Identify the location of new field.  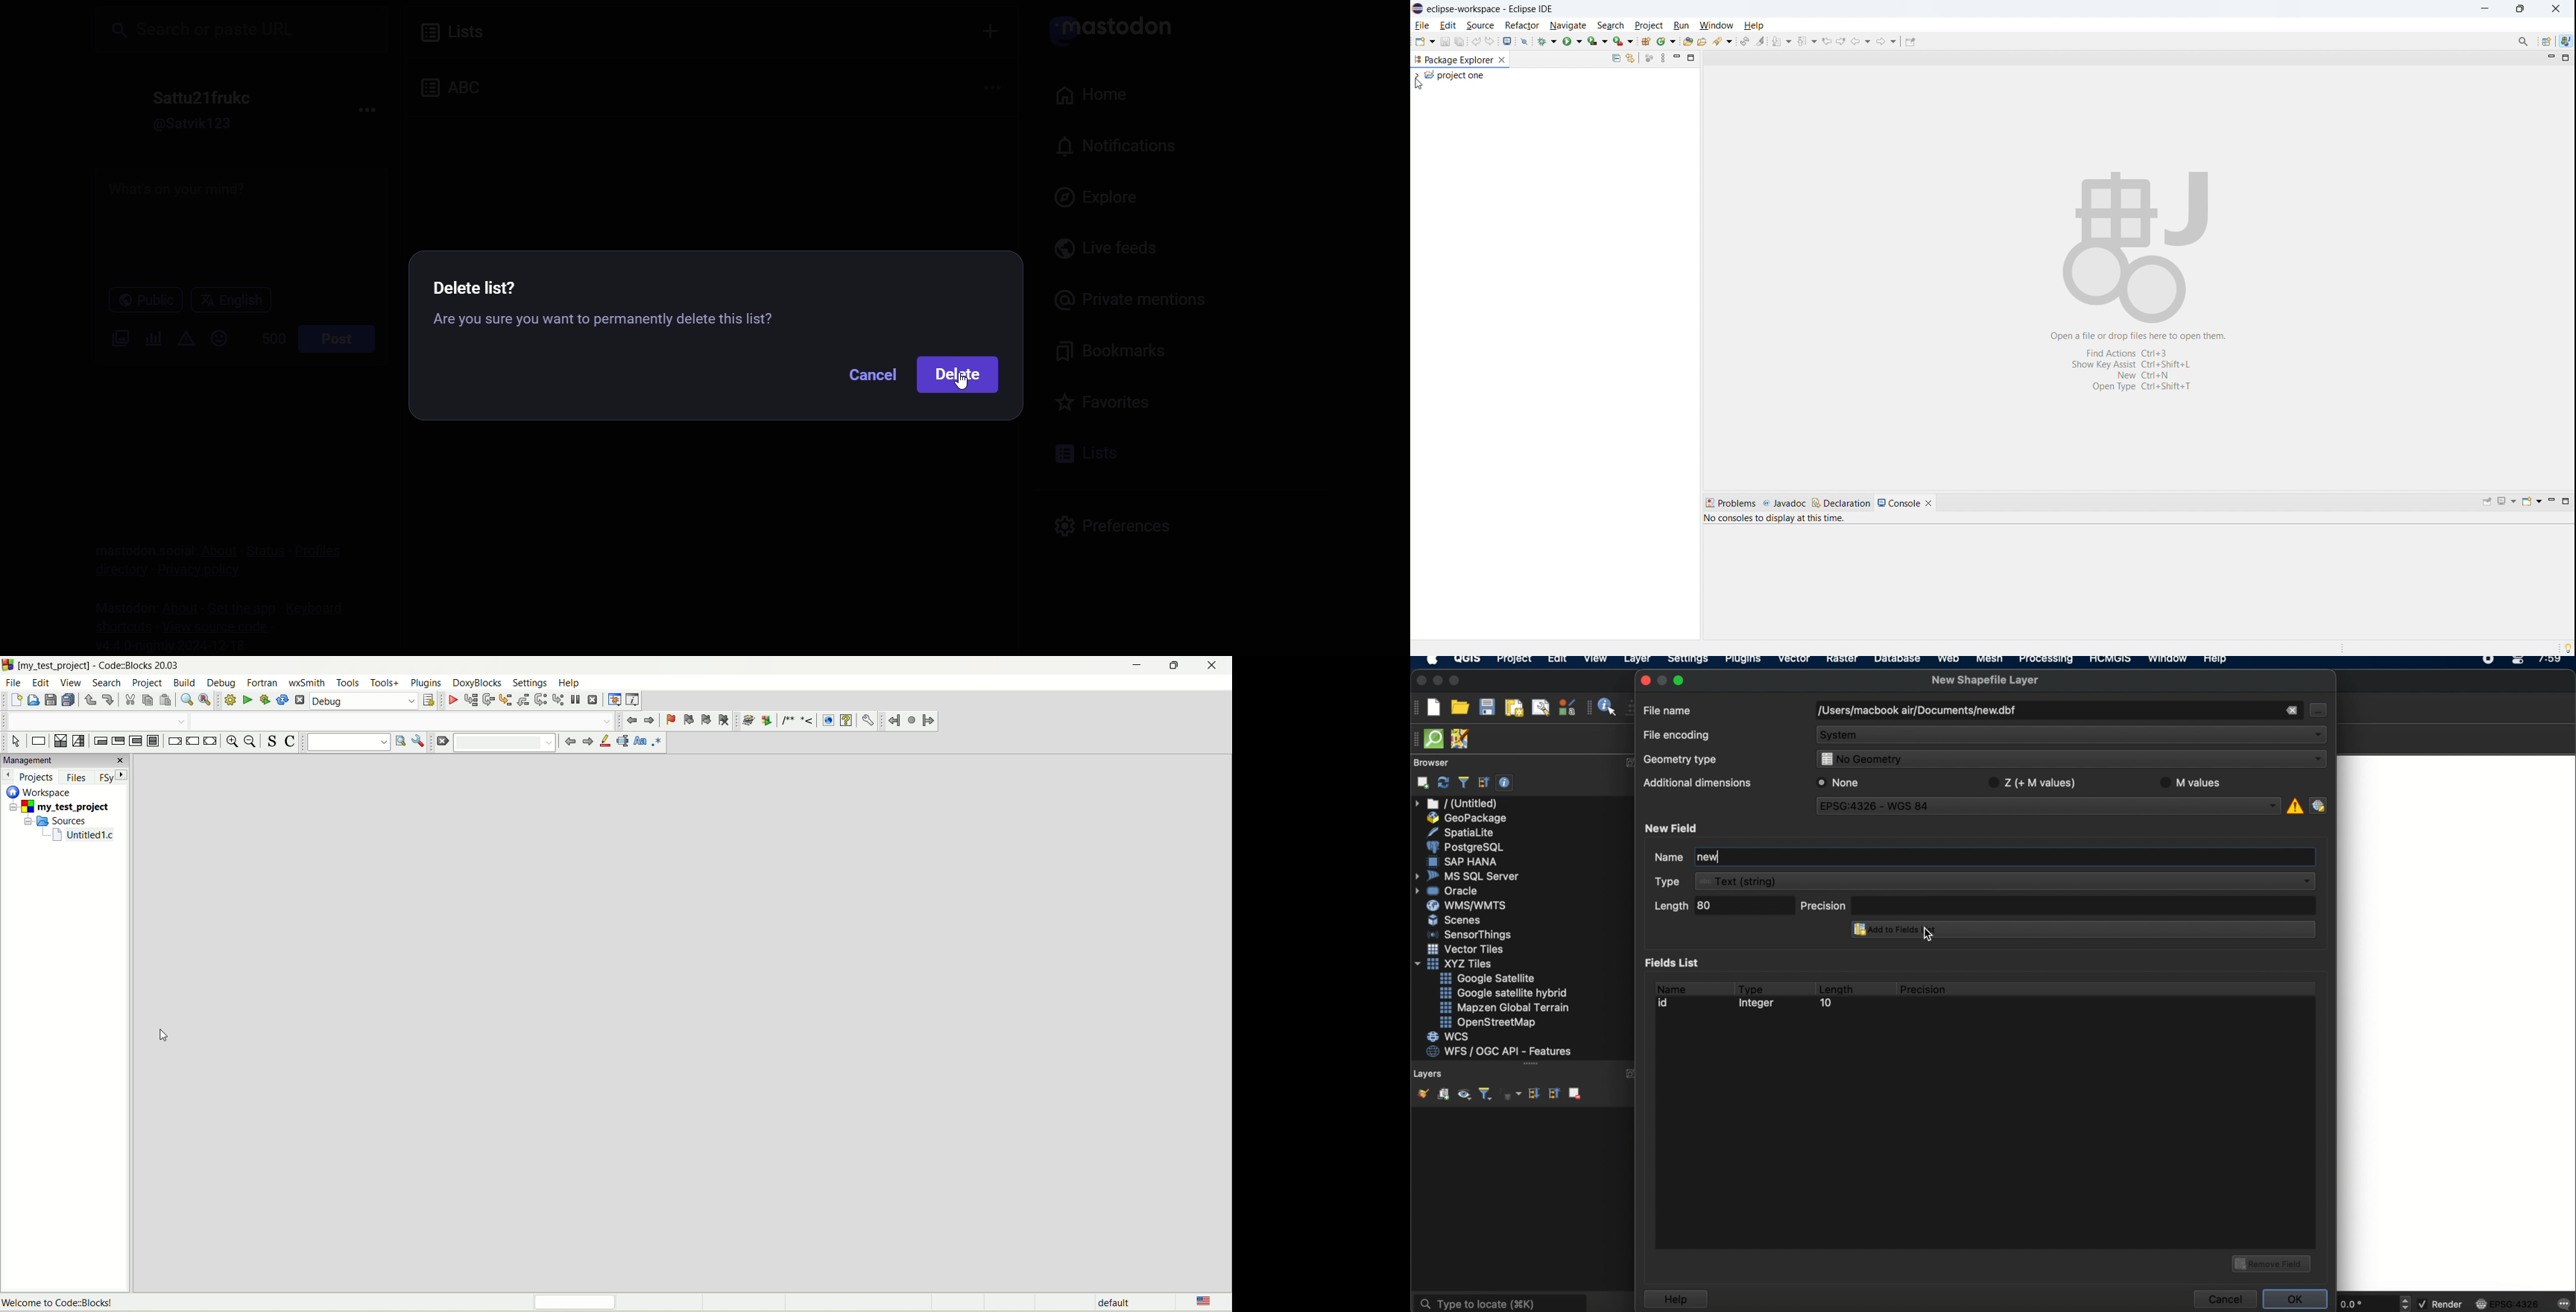
(1673, 828).